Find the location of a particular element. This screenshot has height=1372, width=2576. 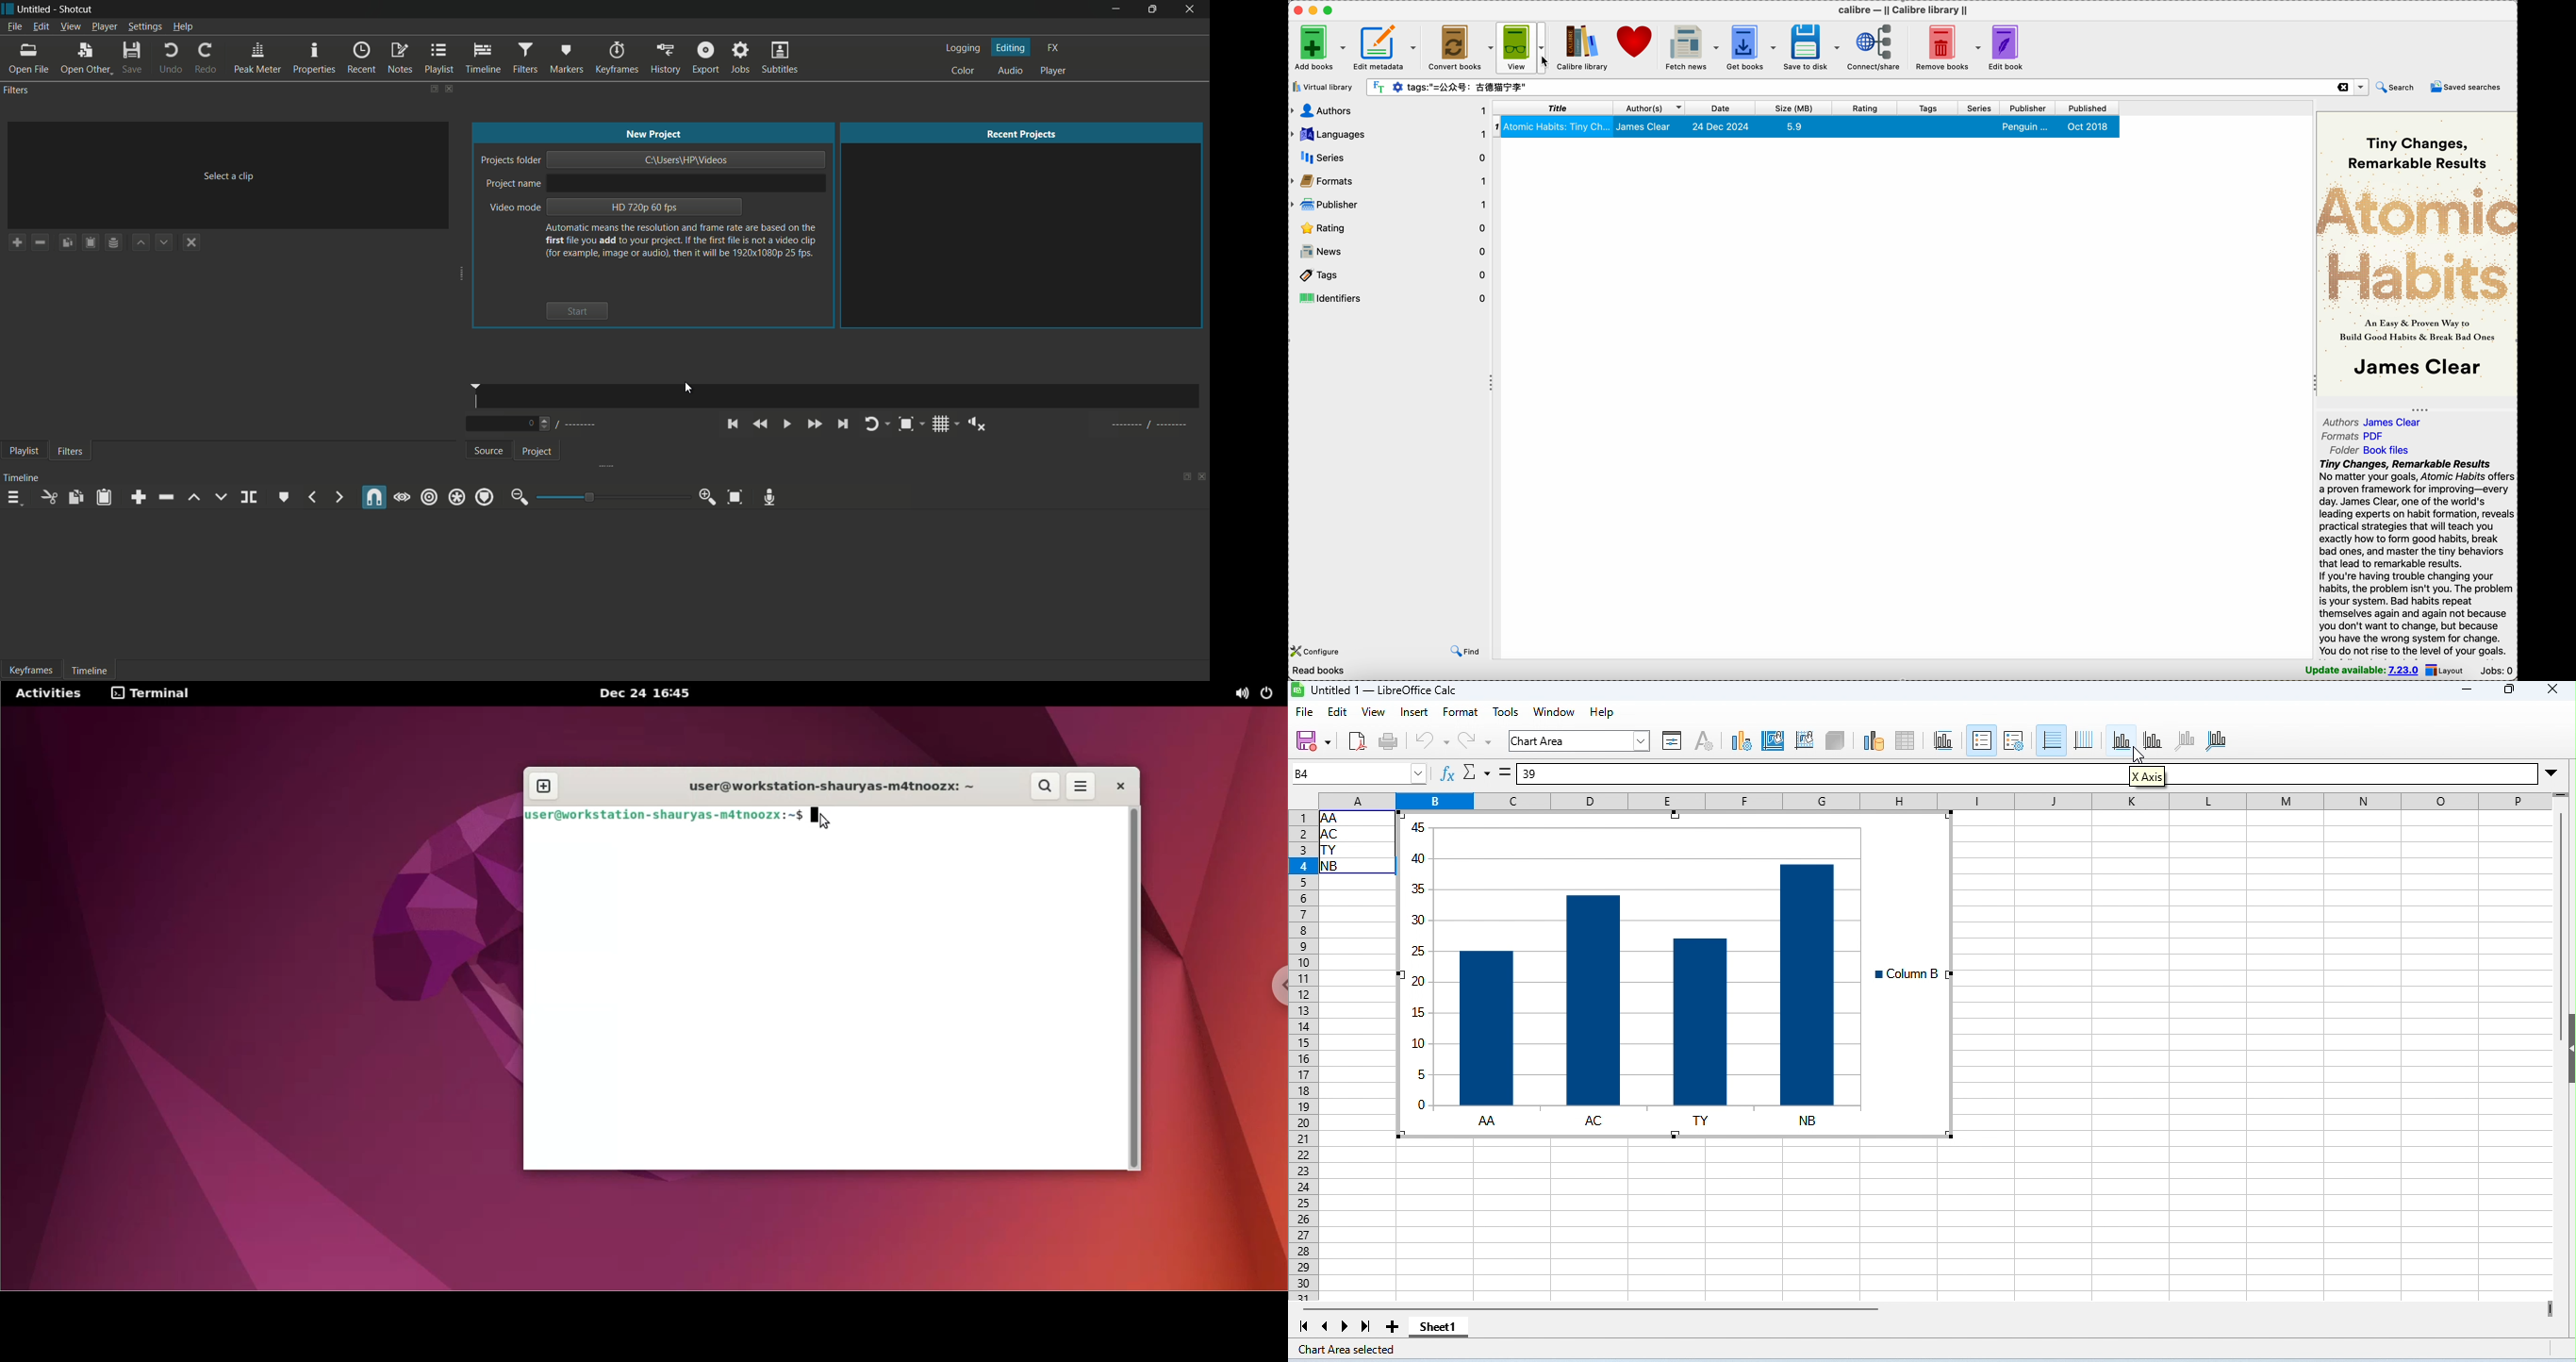

snap is located at coordinates (375, 498).